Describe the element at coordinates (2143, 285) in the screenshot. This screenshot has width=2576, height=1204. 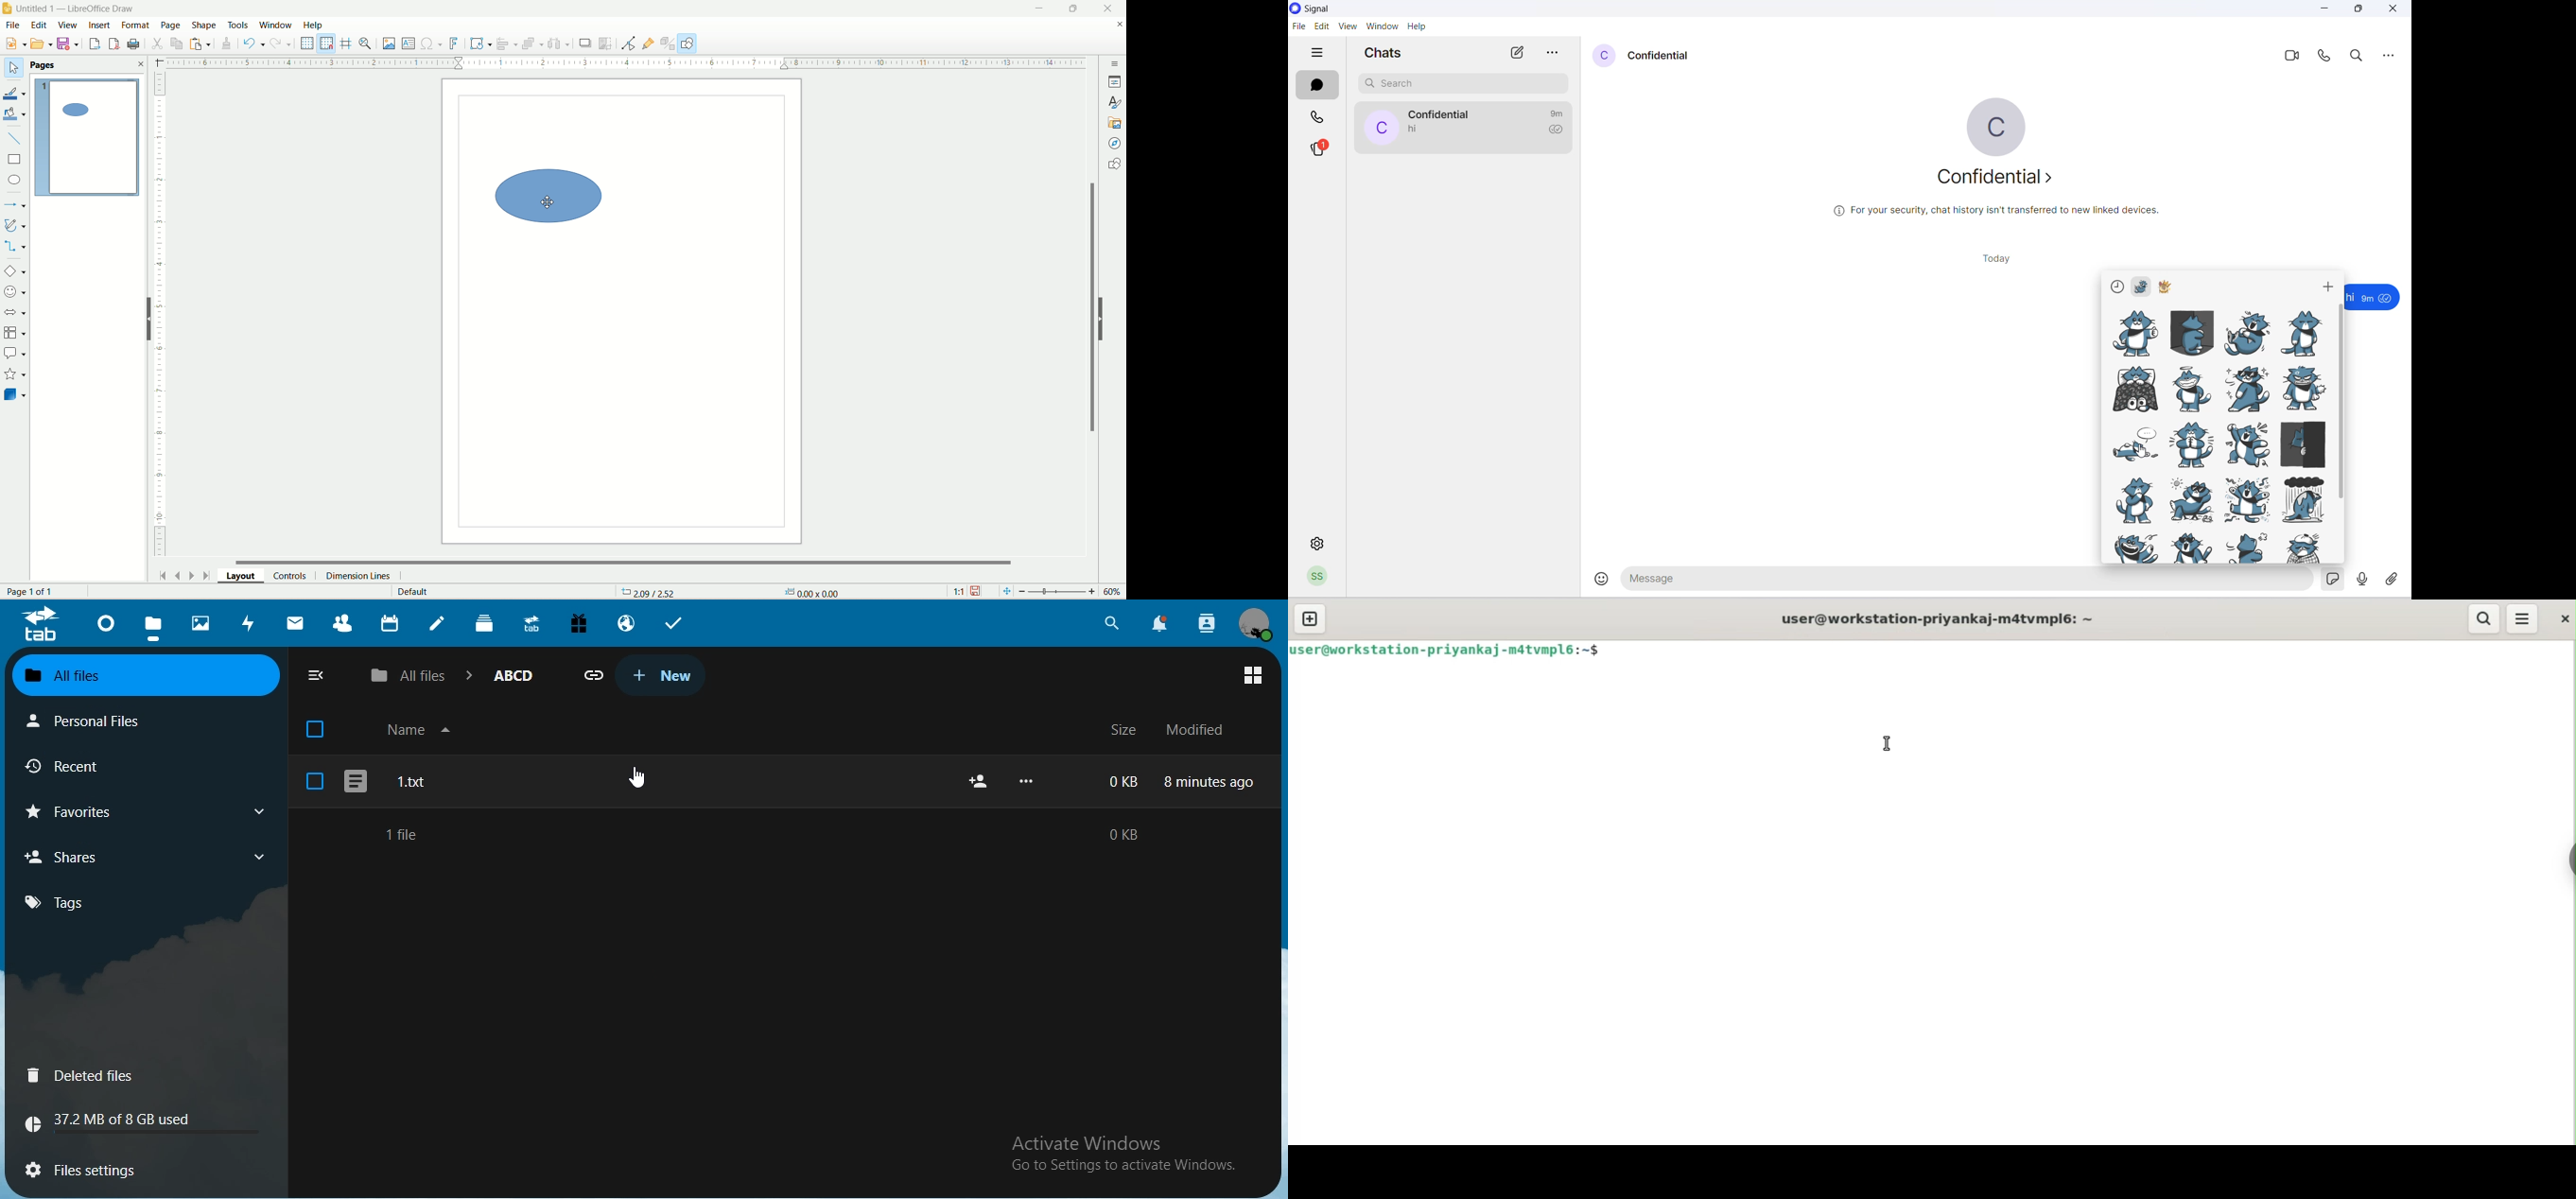
I see `cat sticker` at that location.